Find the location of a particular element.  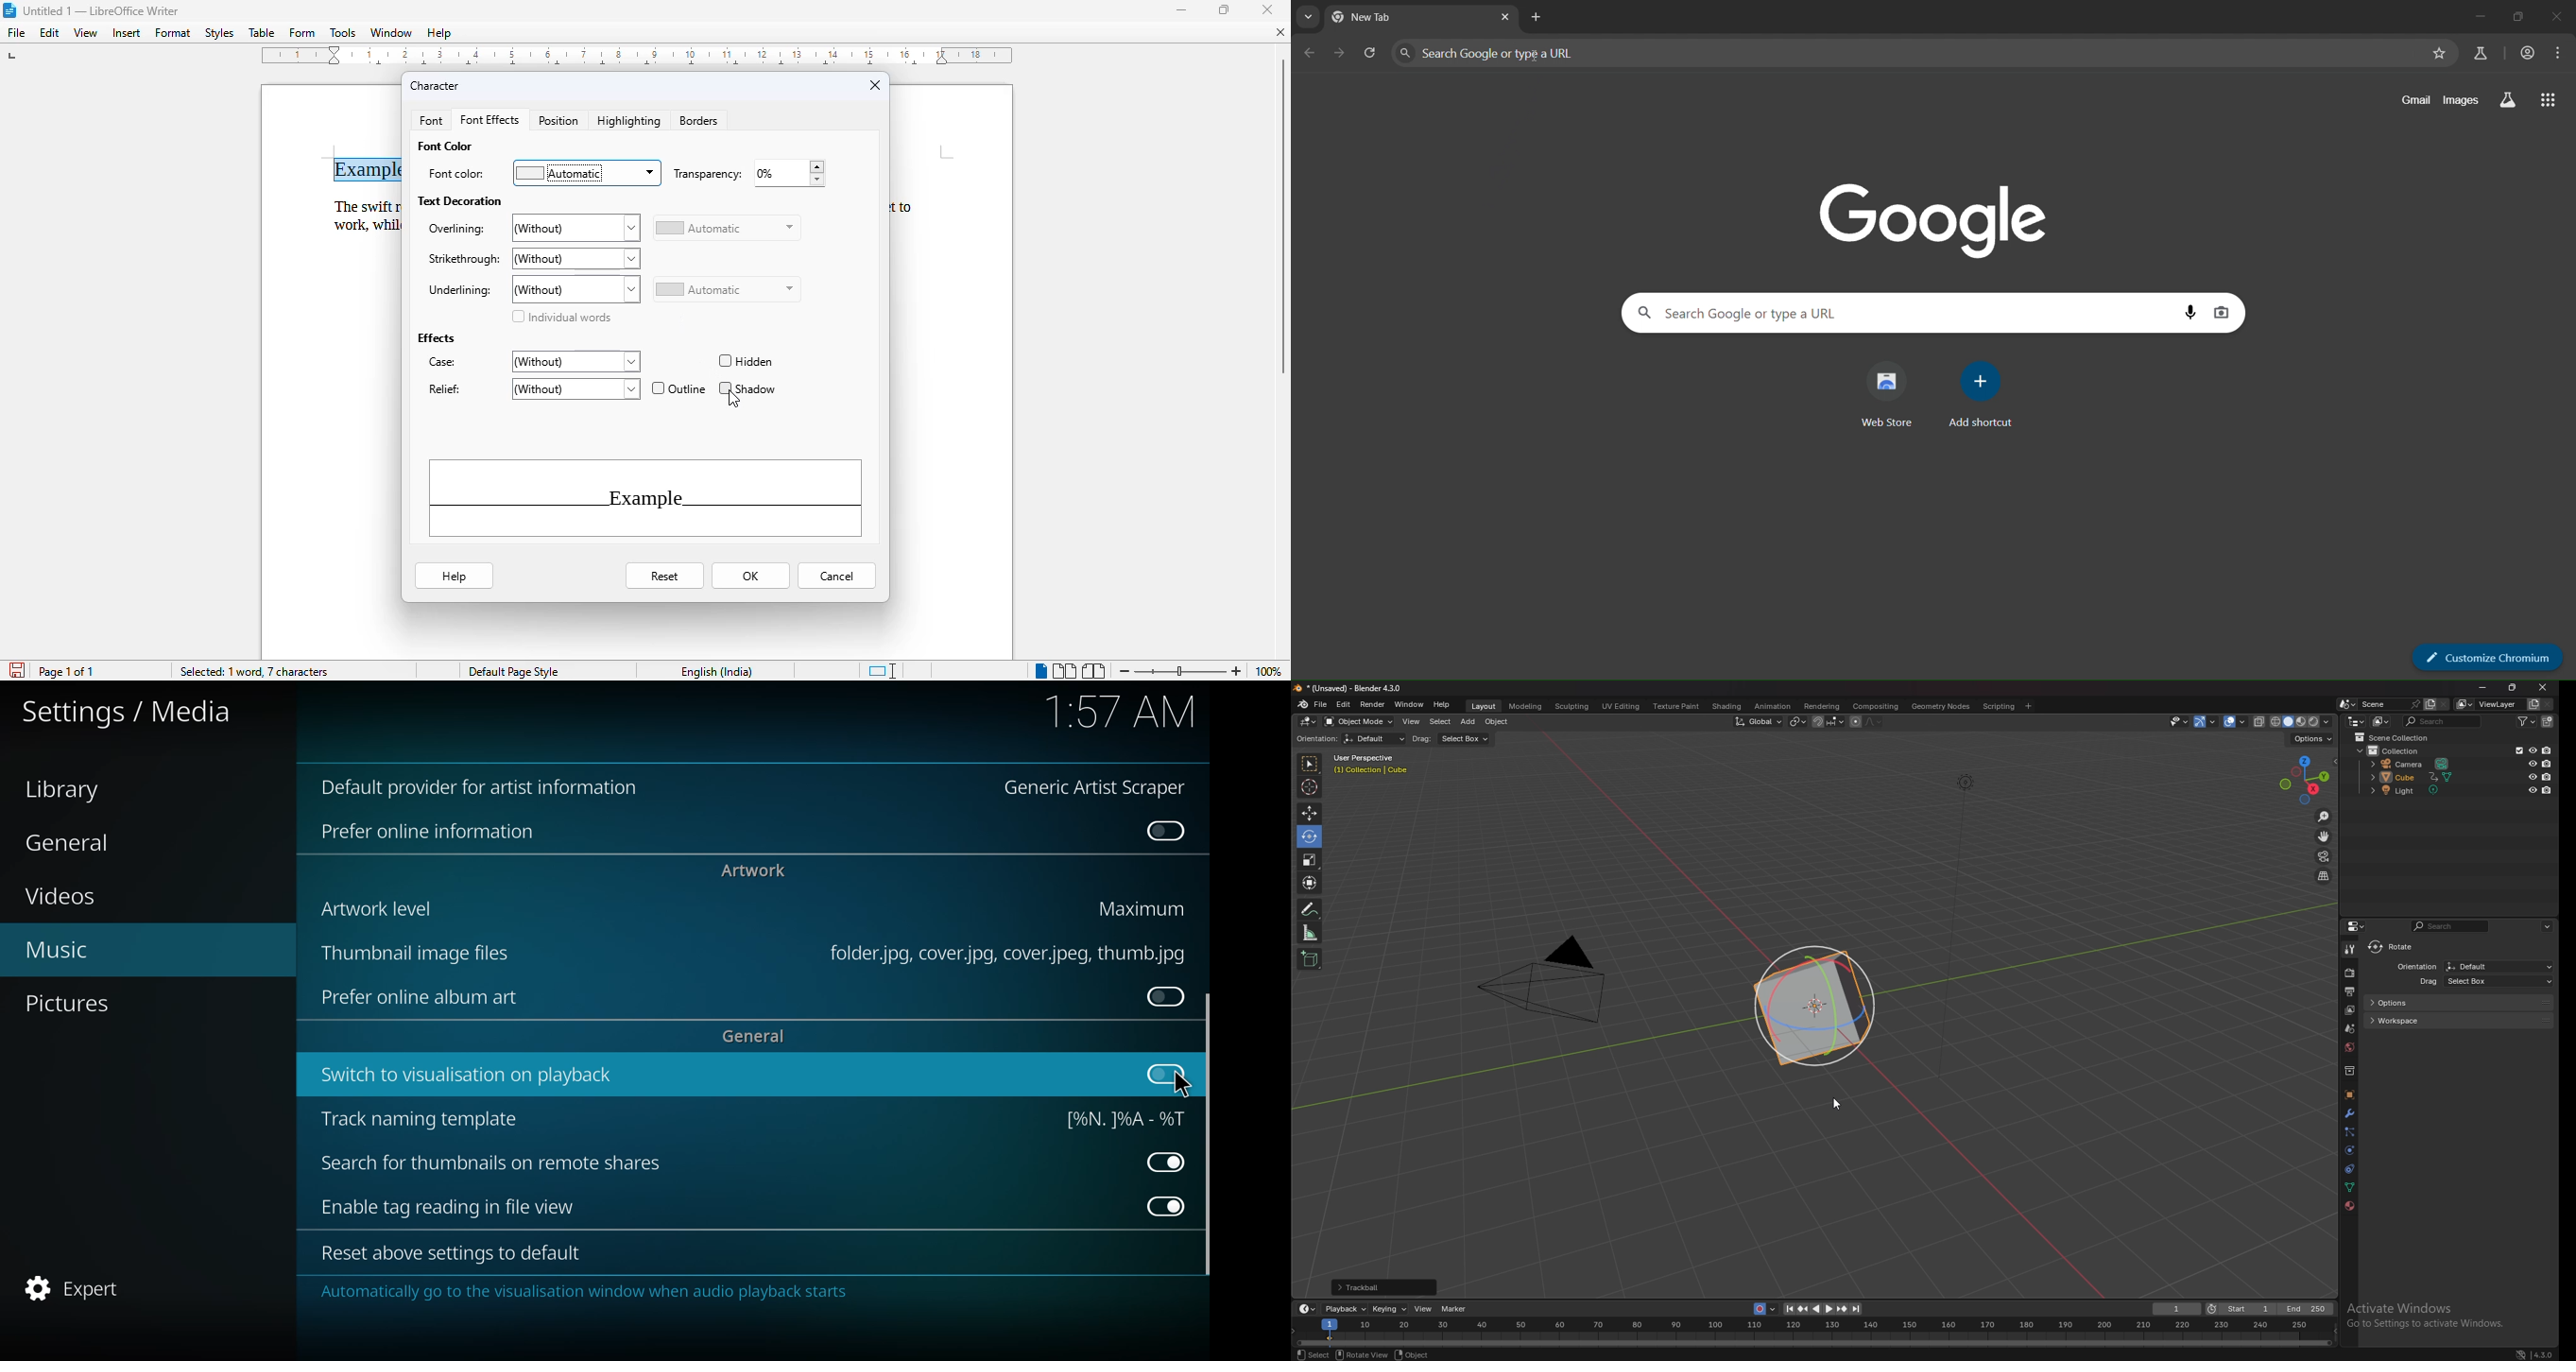

scene is located at coordinates (2350, 1027).